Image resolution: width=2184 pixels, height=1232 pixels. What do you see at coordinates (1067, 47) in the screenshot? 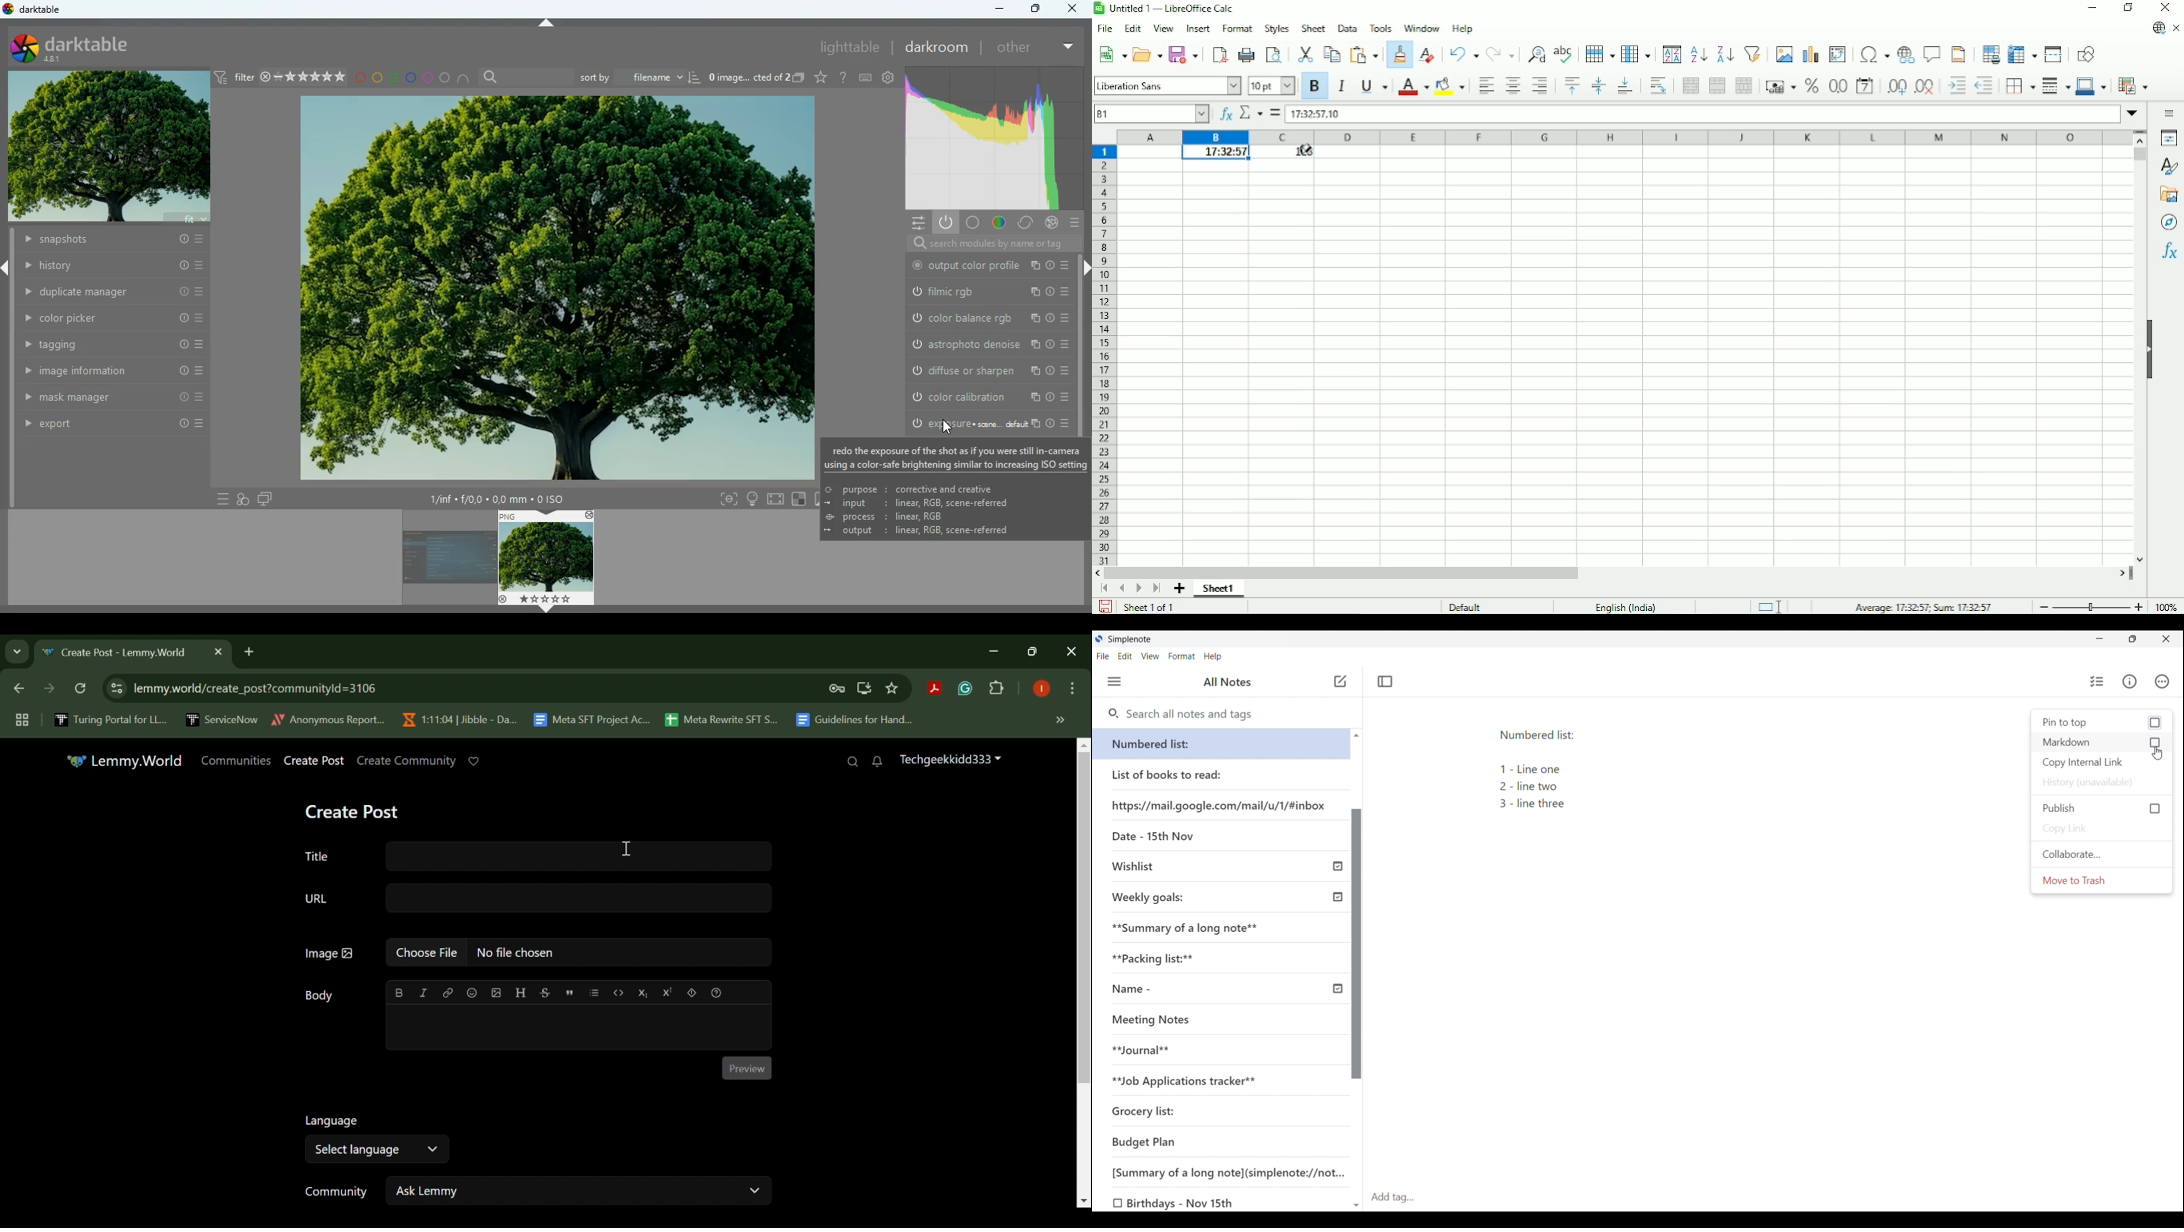
I see `more` at bounding box center [1067, 47].